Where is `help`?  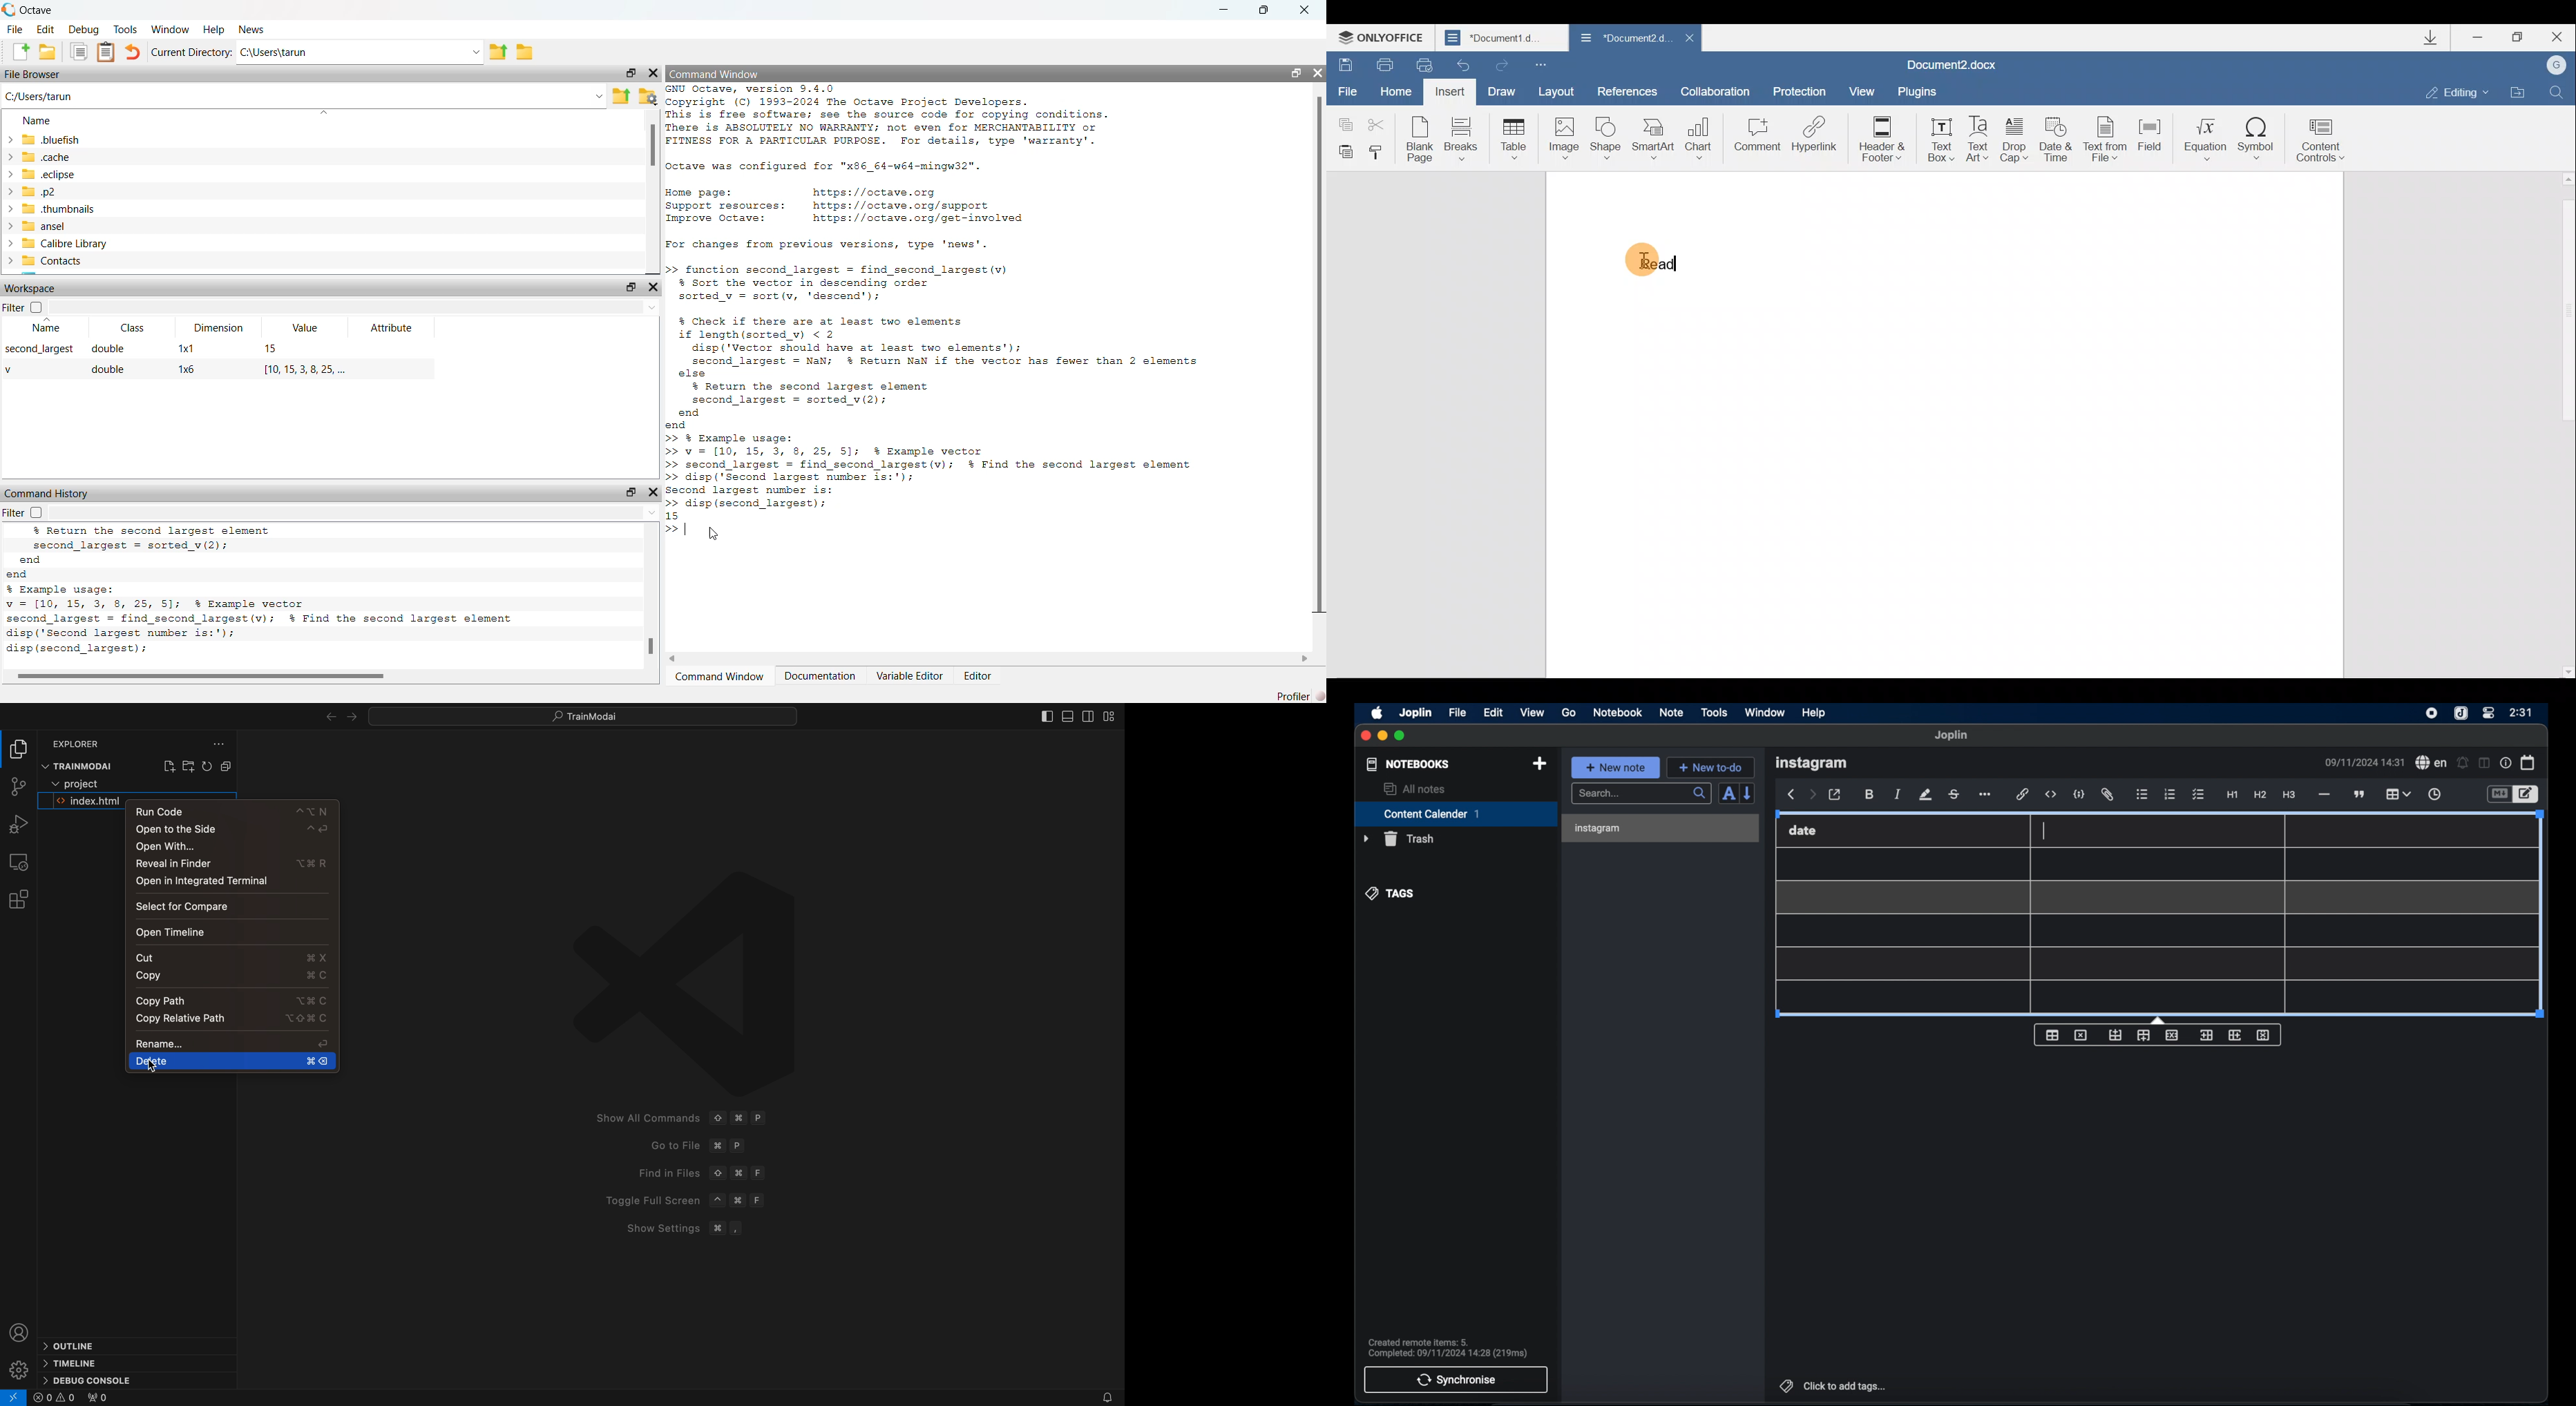 help is located at coordinates (1815, 713).